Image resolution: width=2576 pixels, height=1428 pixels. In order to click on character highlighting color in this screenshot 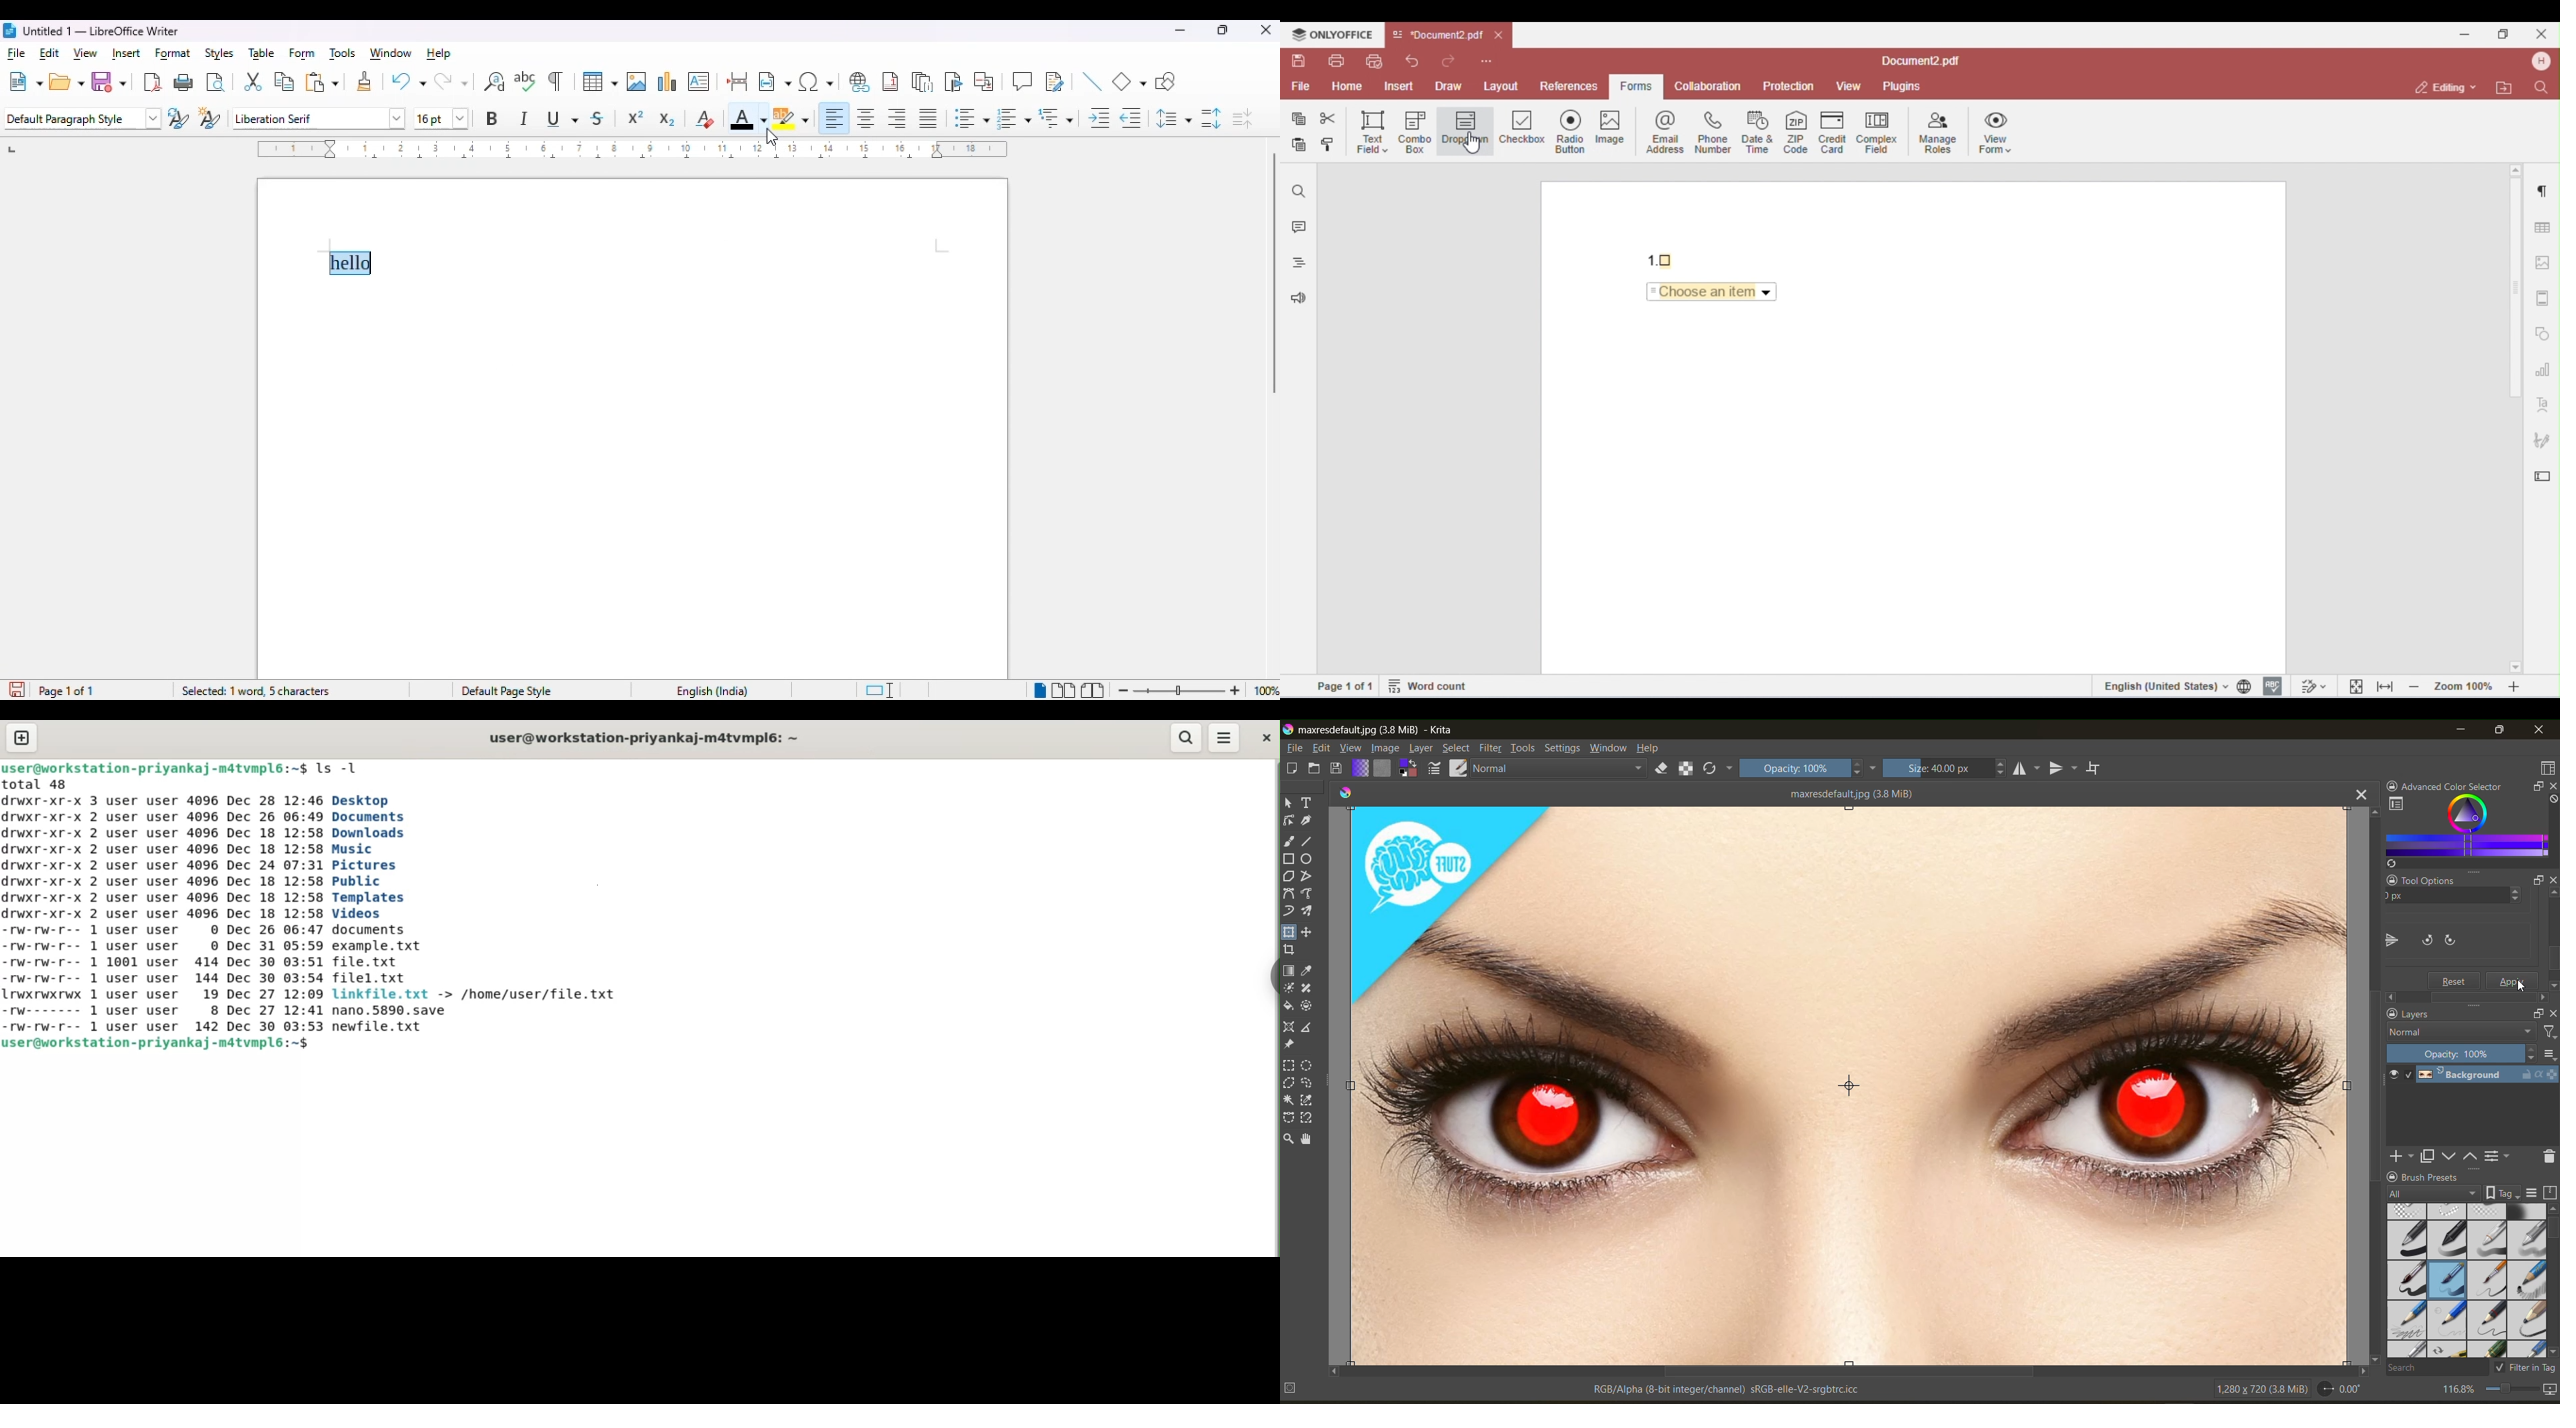, I will do `click(793, 119)`.